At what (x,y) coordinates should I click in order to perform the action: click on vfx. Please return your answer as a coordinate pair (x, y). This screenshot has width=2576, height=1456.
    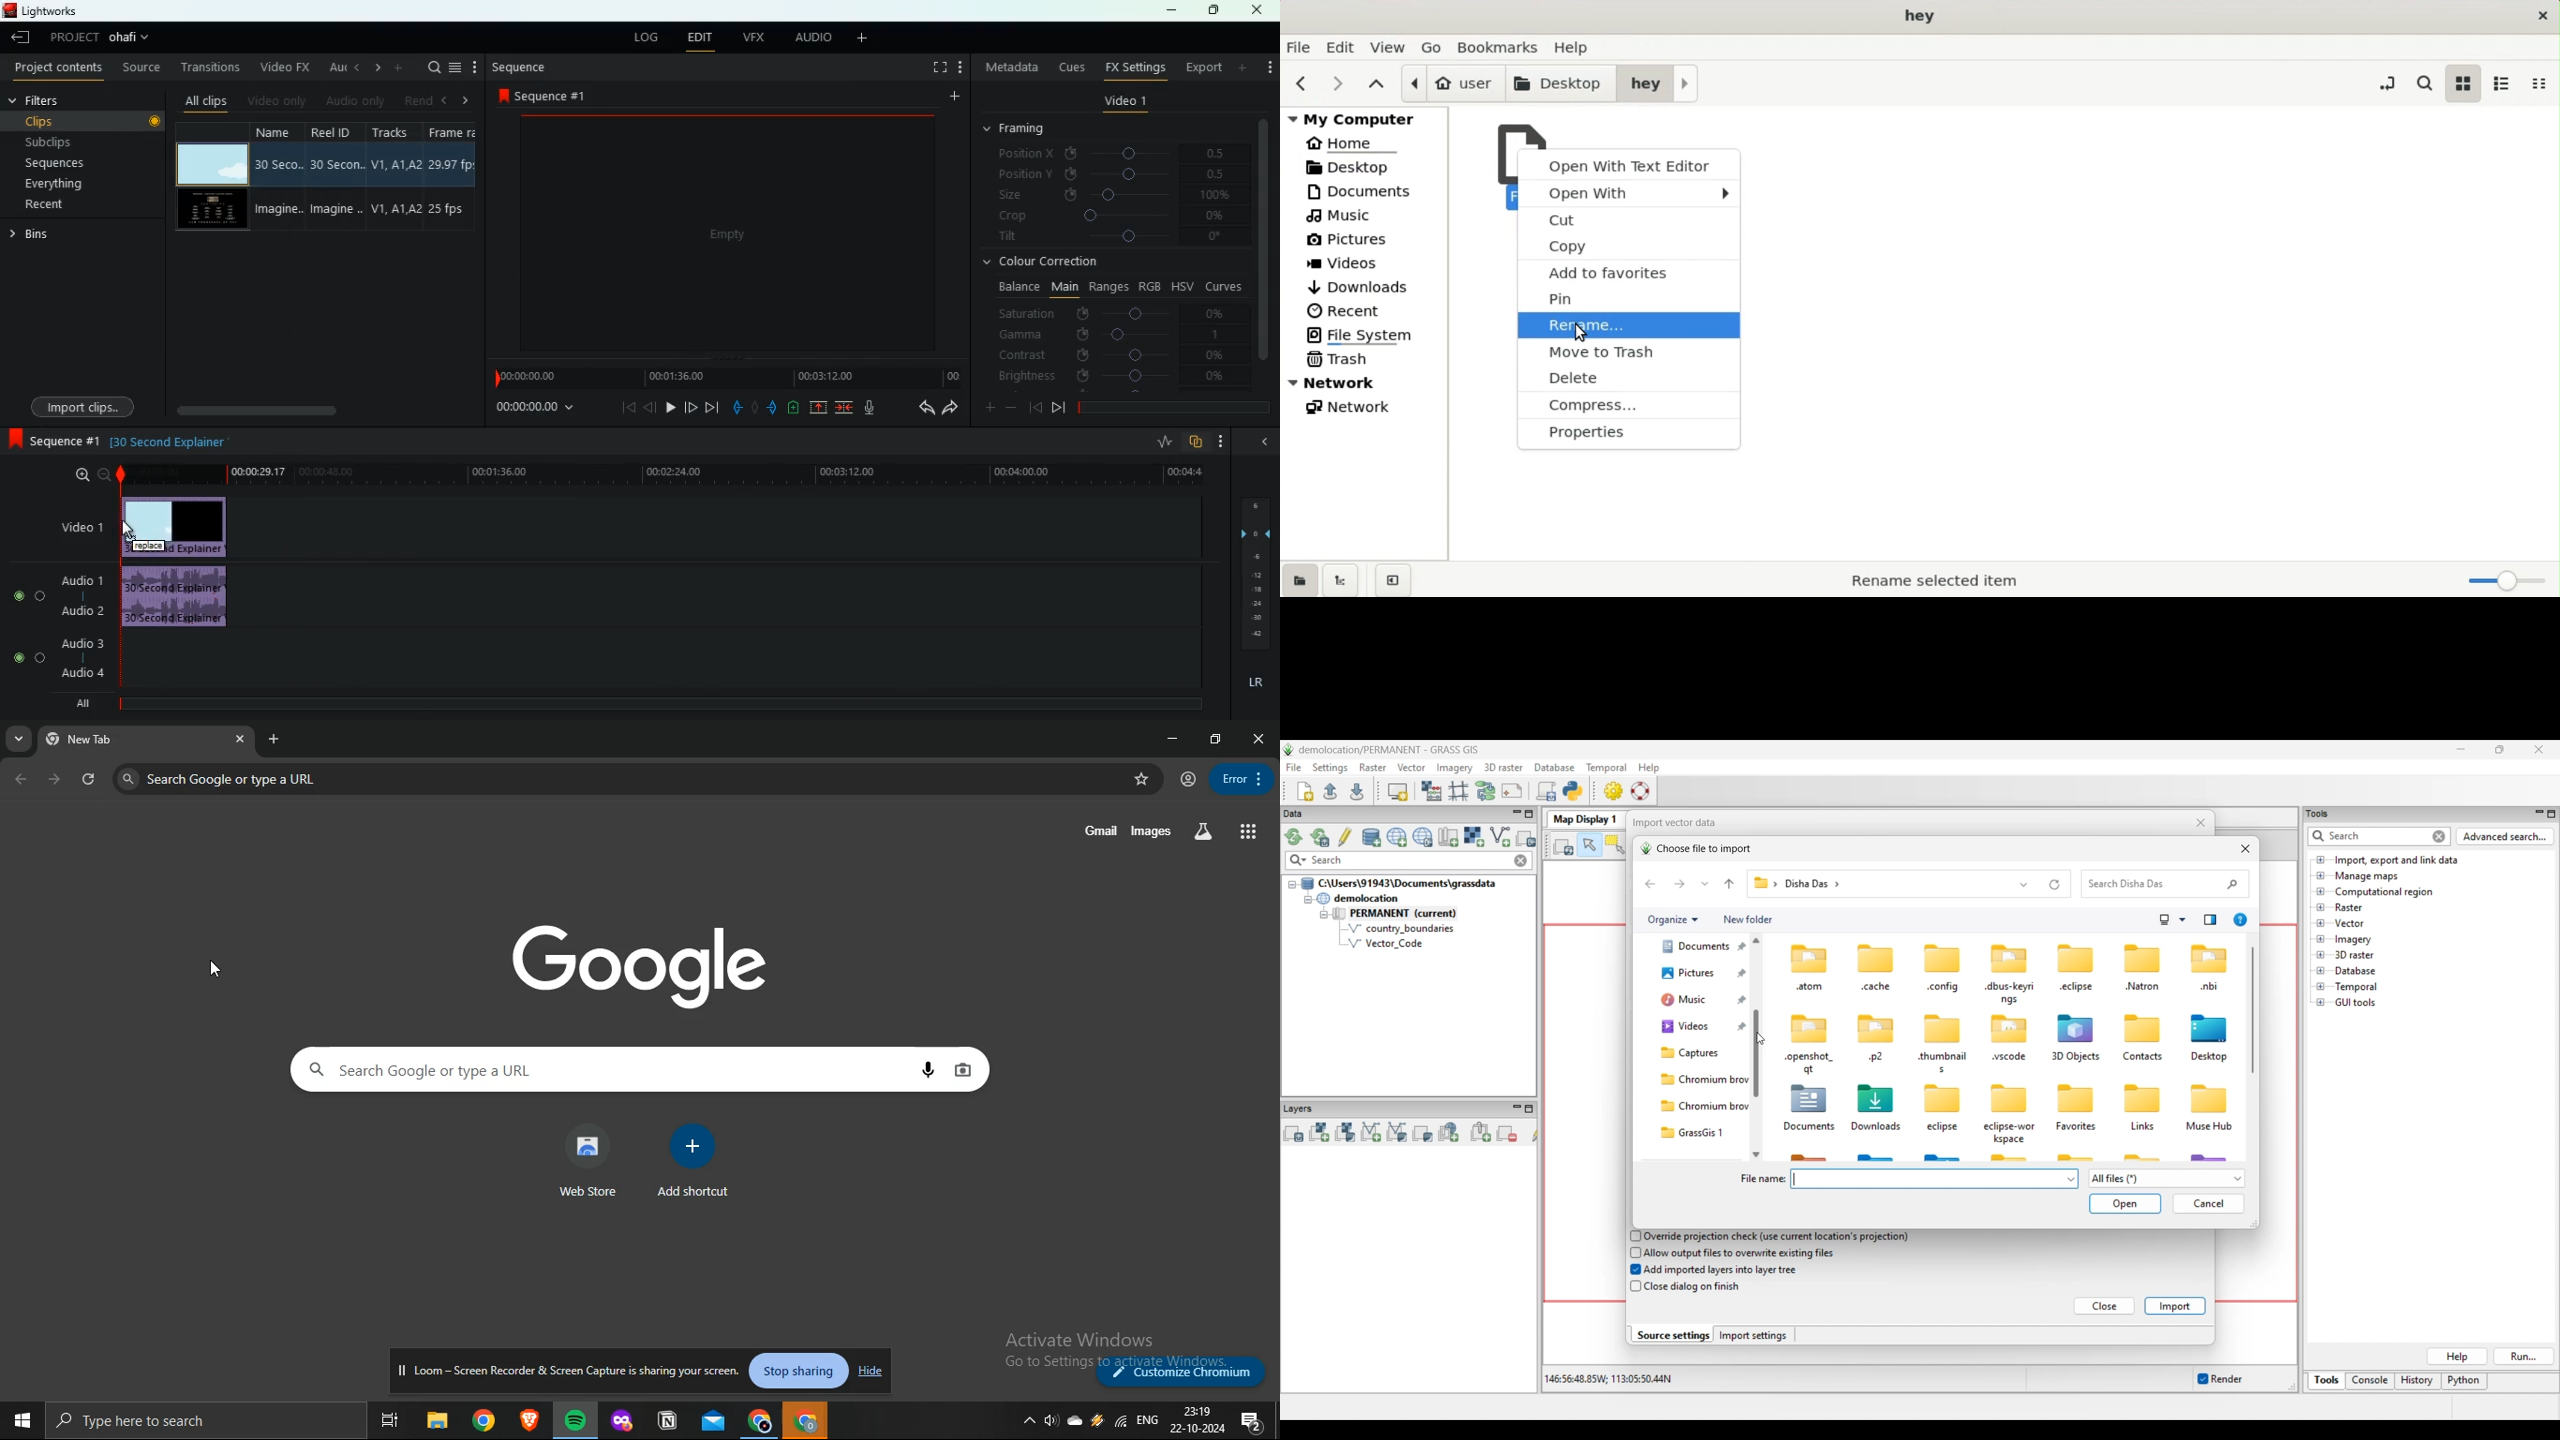
    Looking at the image, I should click on (757, 37).